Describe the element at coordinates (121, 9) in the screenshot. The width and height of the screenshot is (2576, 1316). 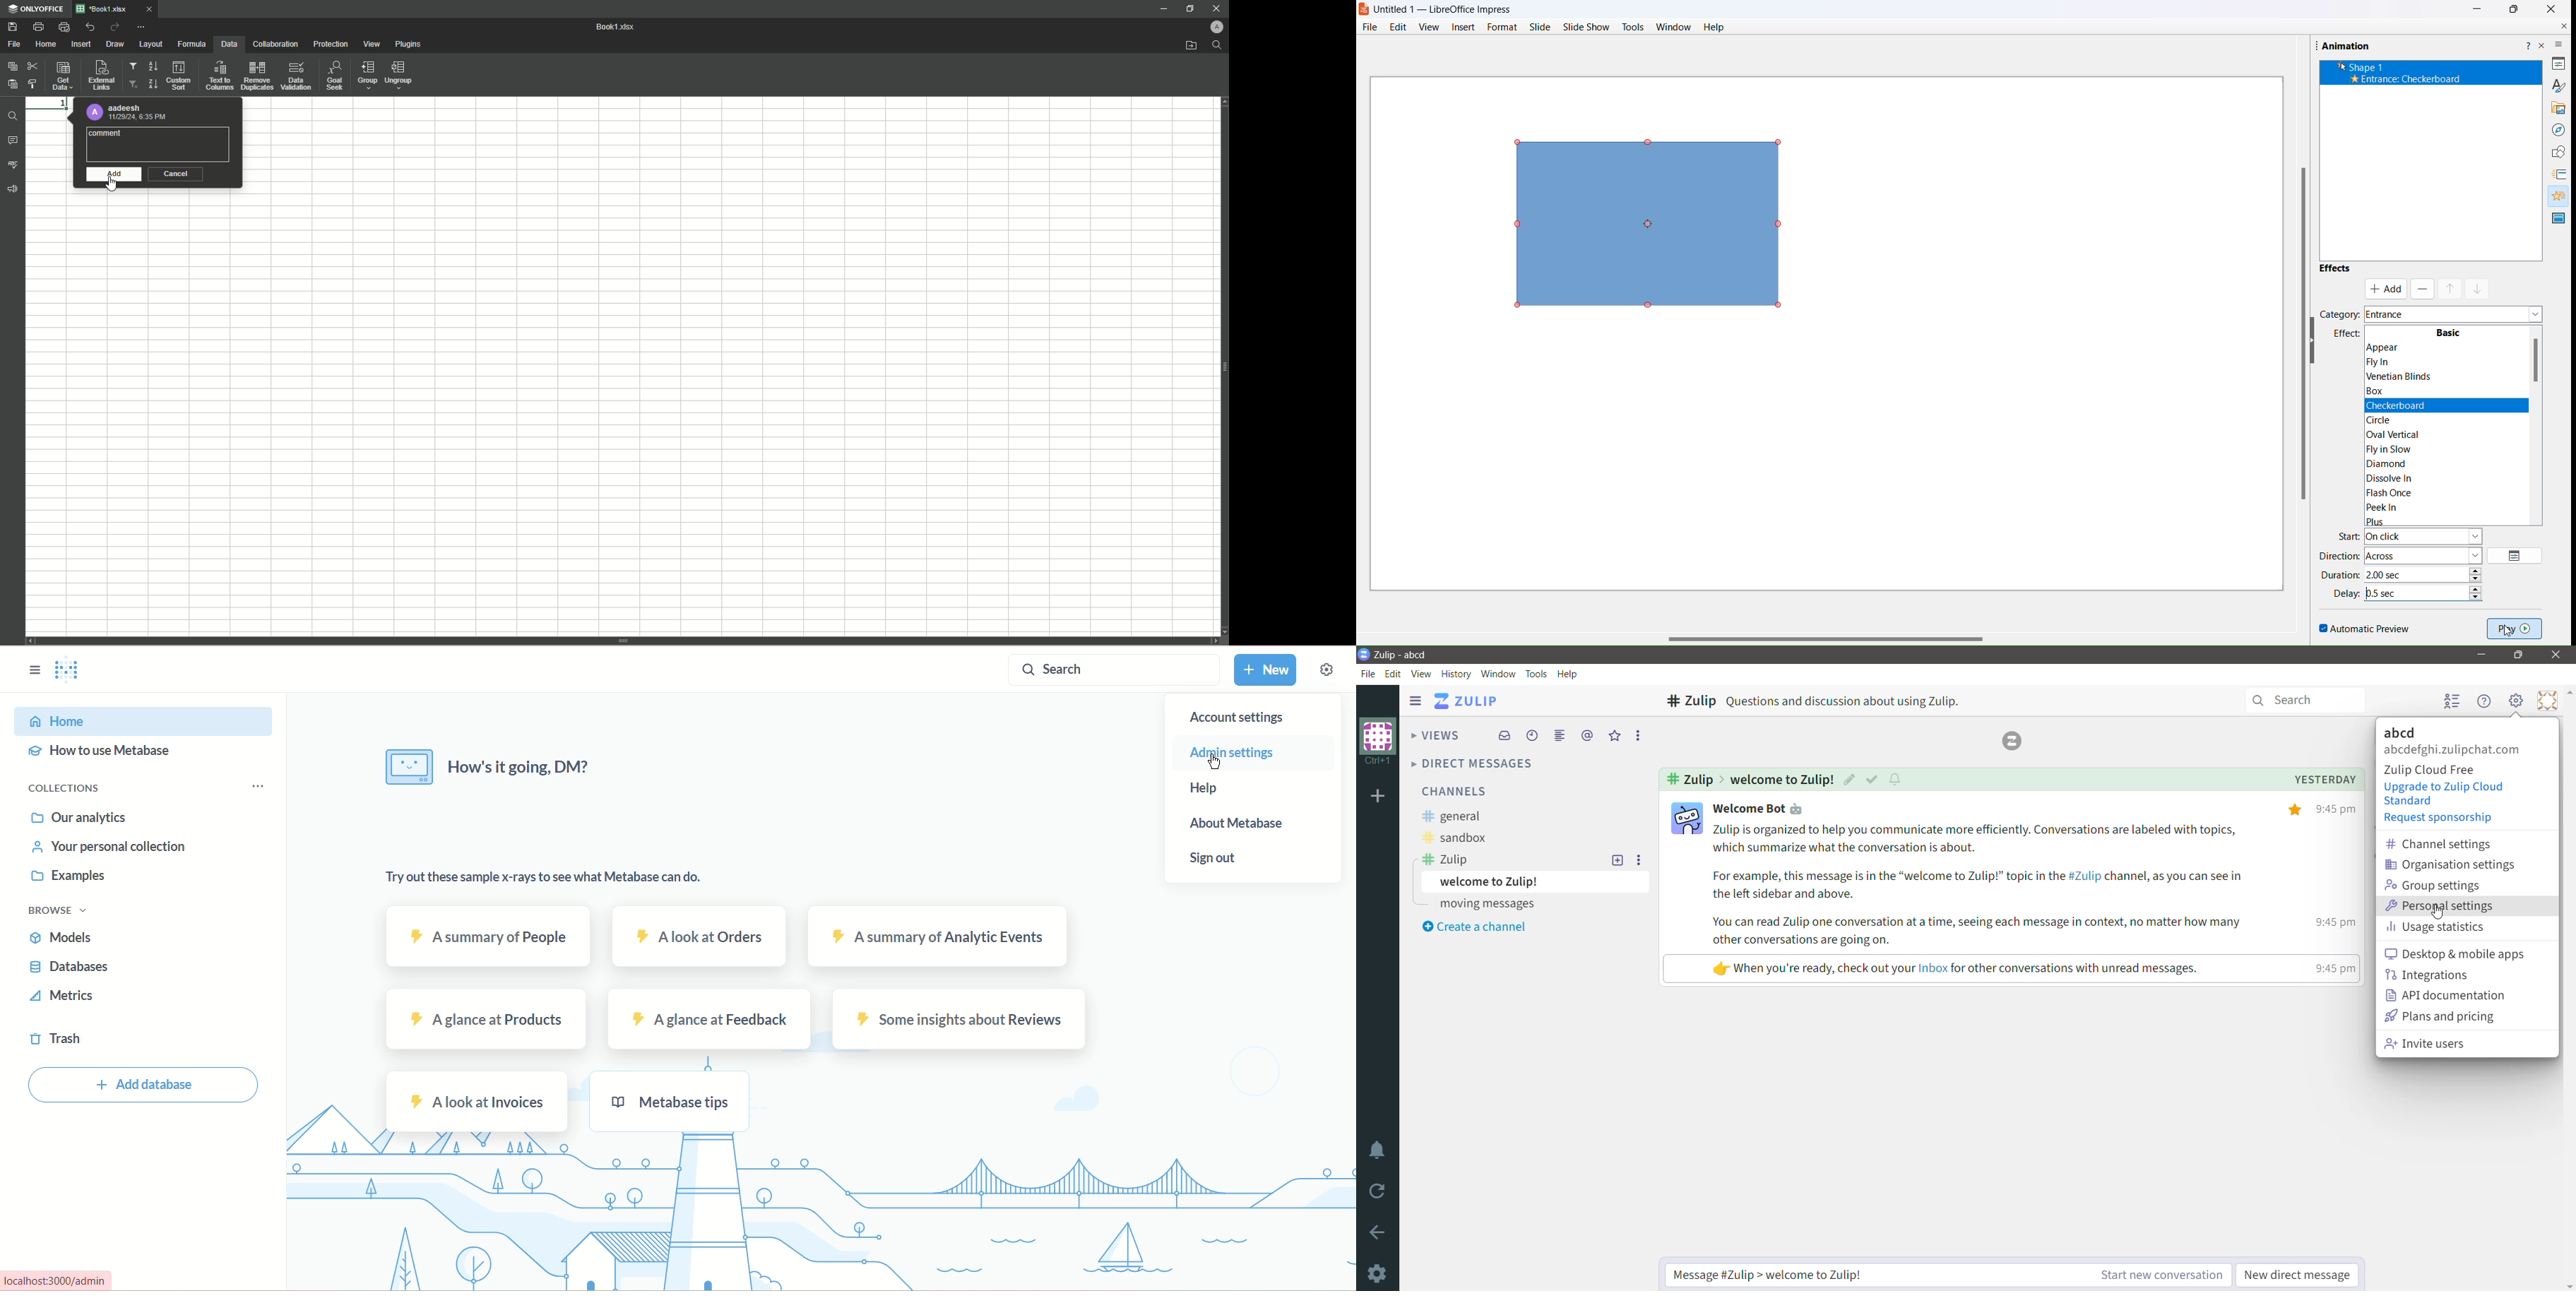
I see `Tab 1` at that location.